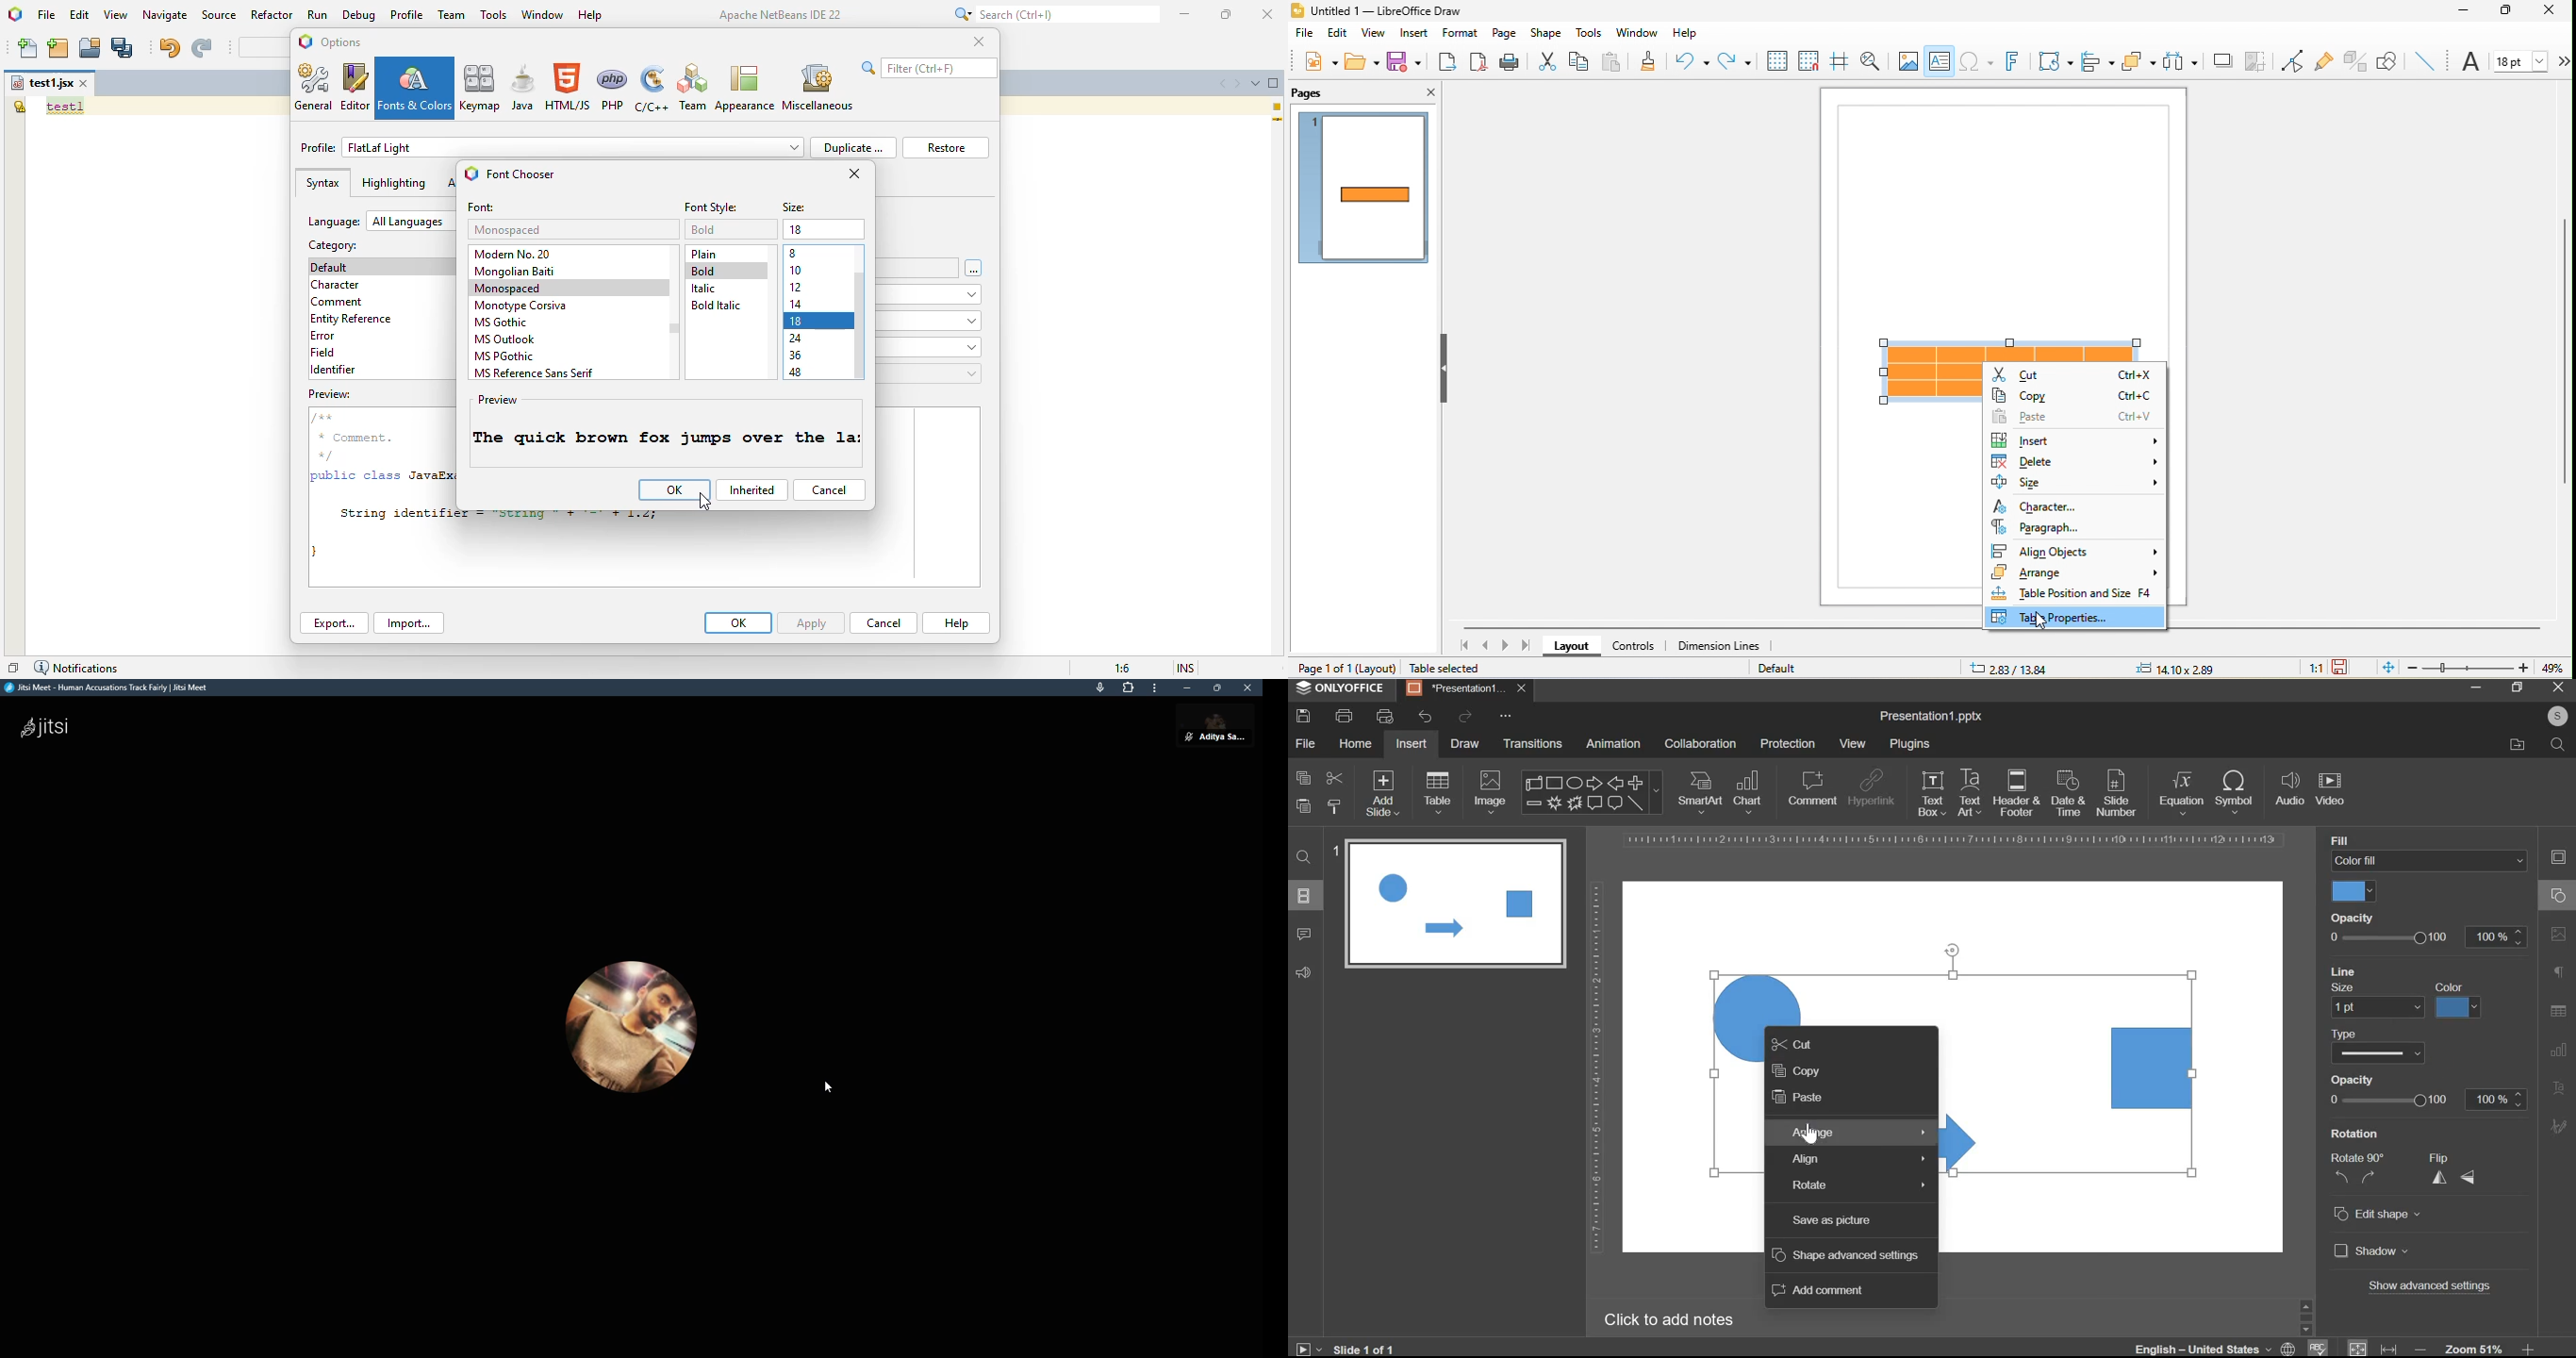 This screenshot has width=2576, height=1372. I want to click on redo, so click(1734, 60).